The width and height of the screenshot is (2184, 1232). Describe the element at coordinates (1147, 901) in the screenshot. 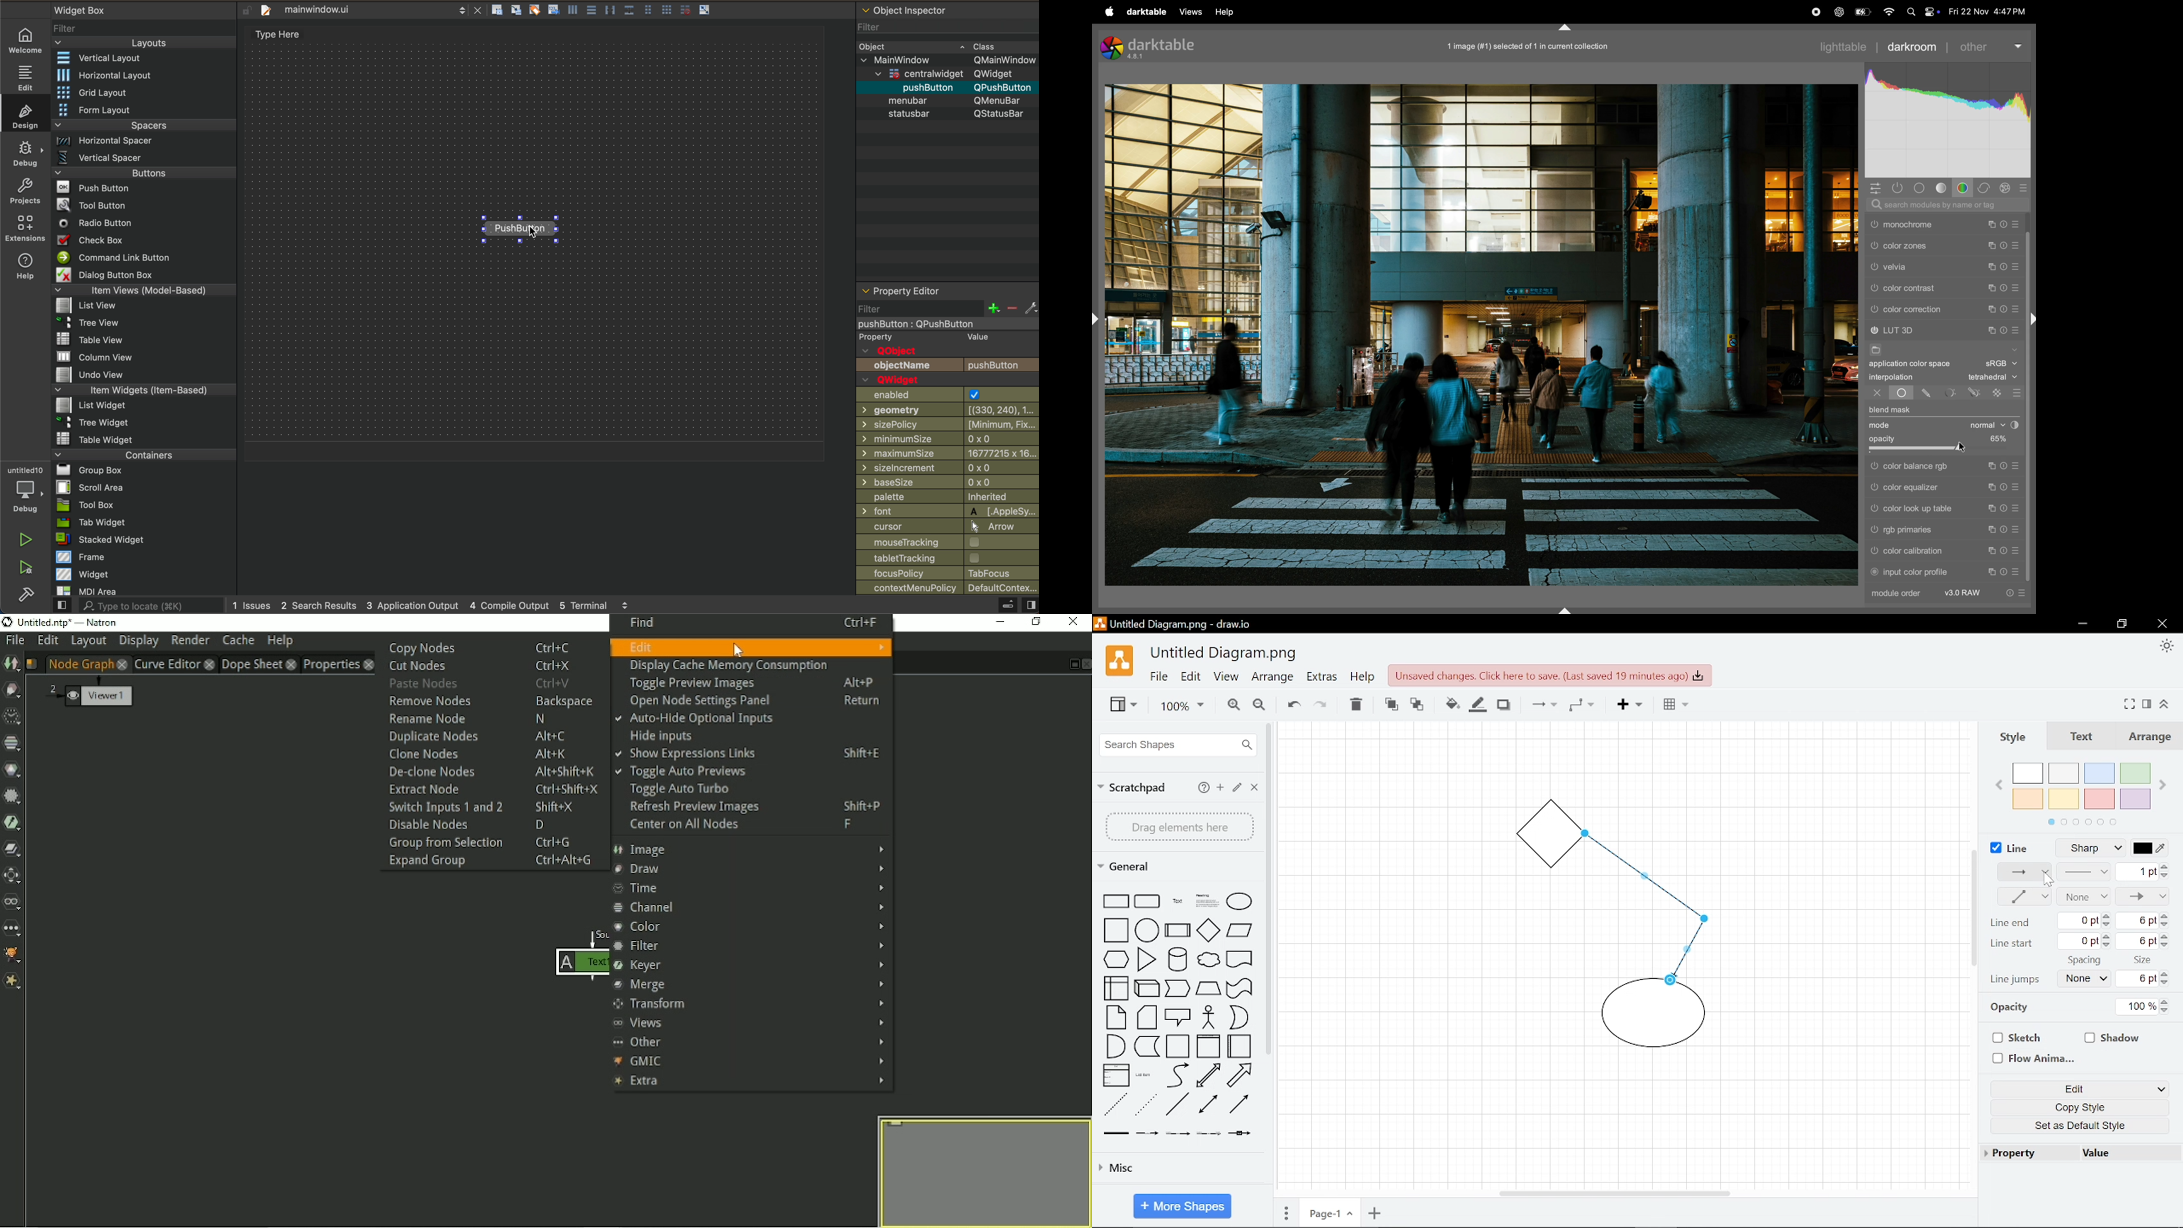

I see `shape` at that location.